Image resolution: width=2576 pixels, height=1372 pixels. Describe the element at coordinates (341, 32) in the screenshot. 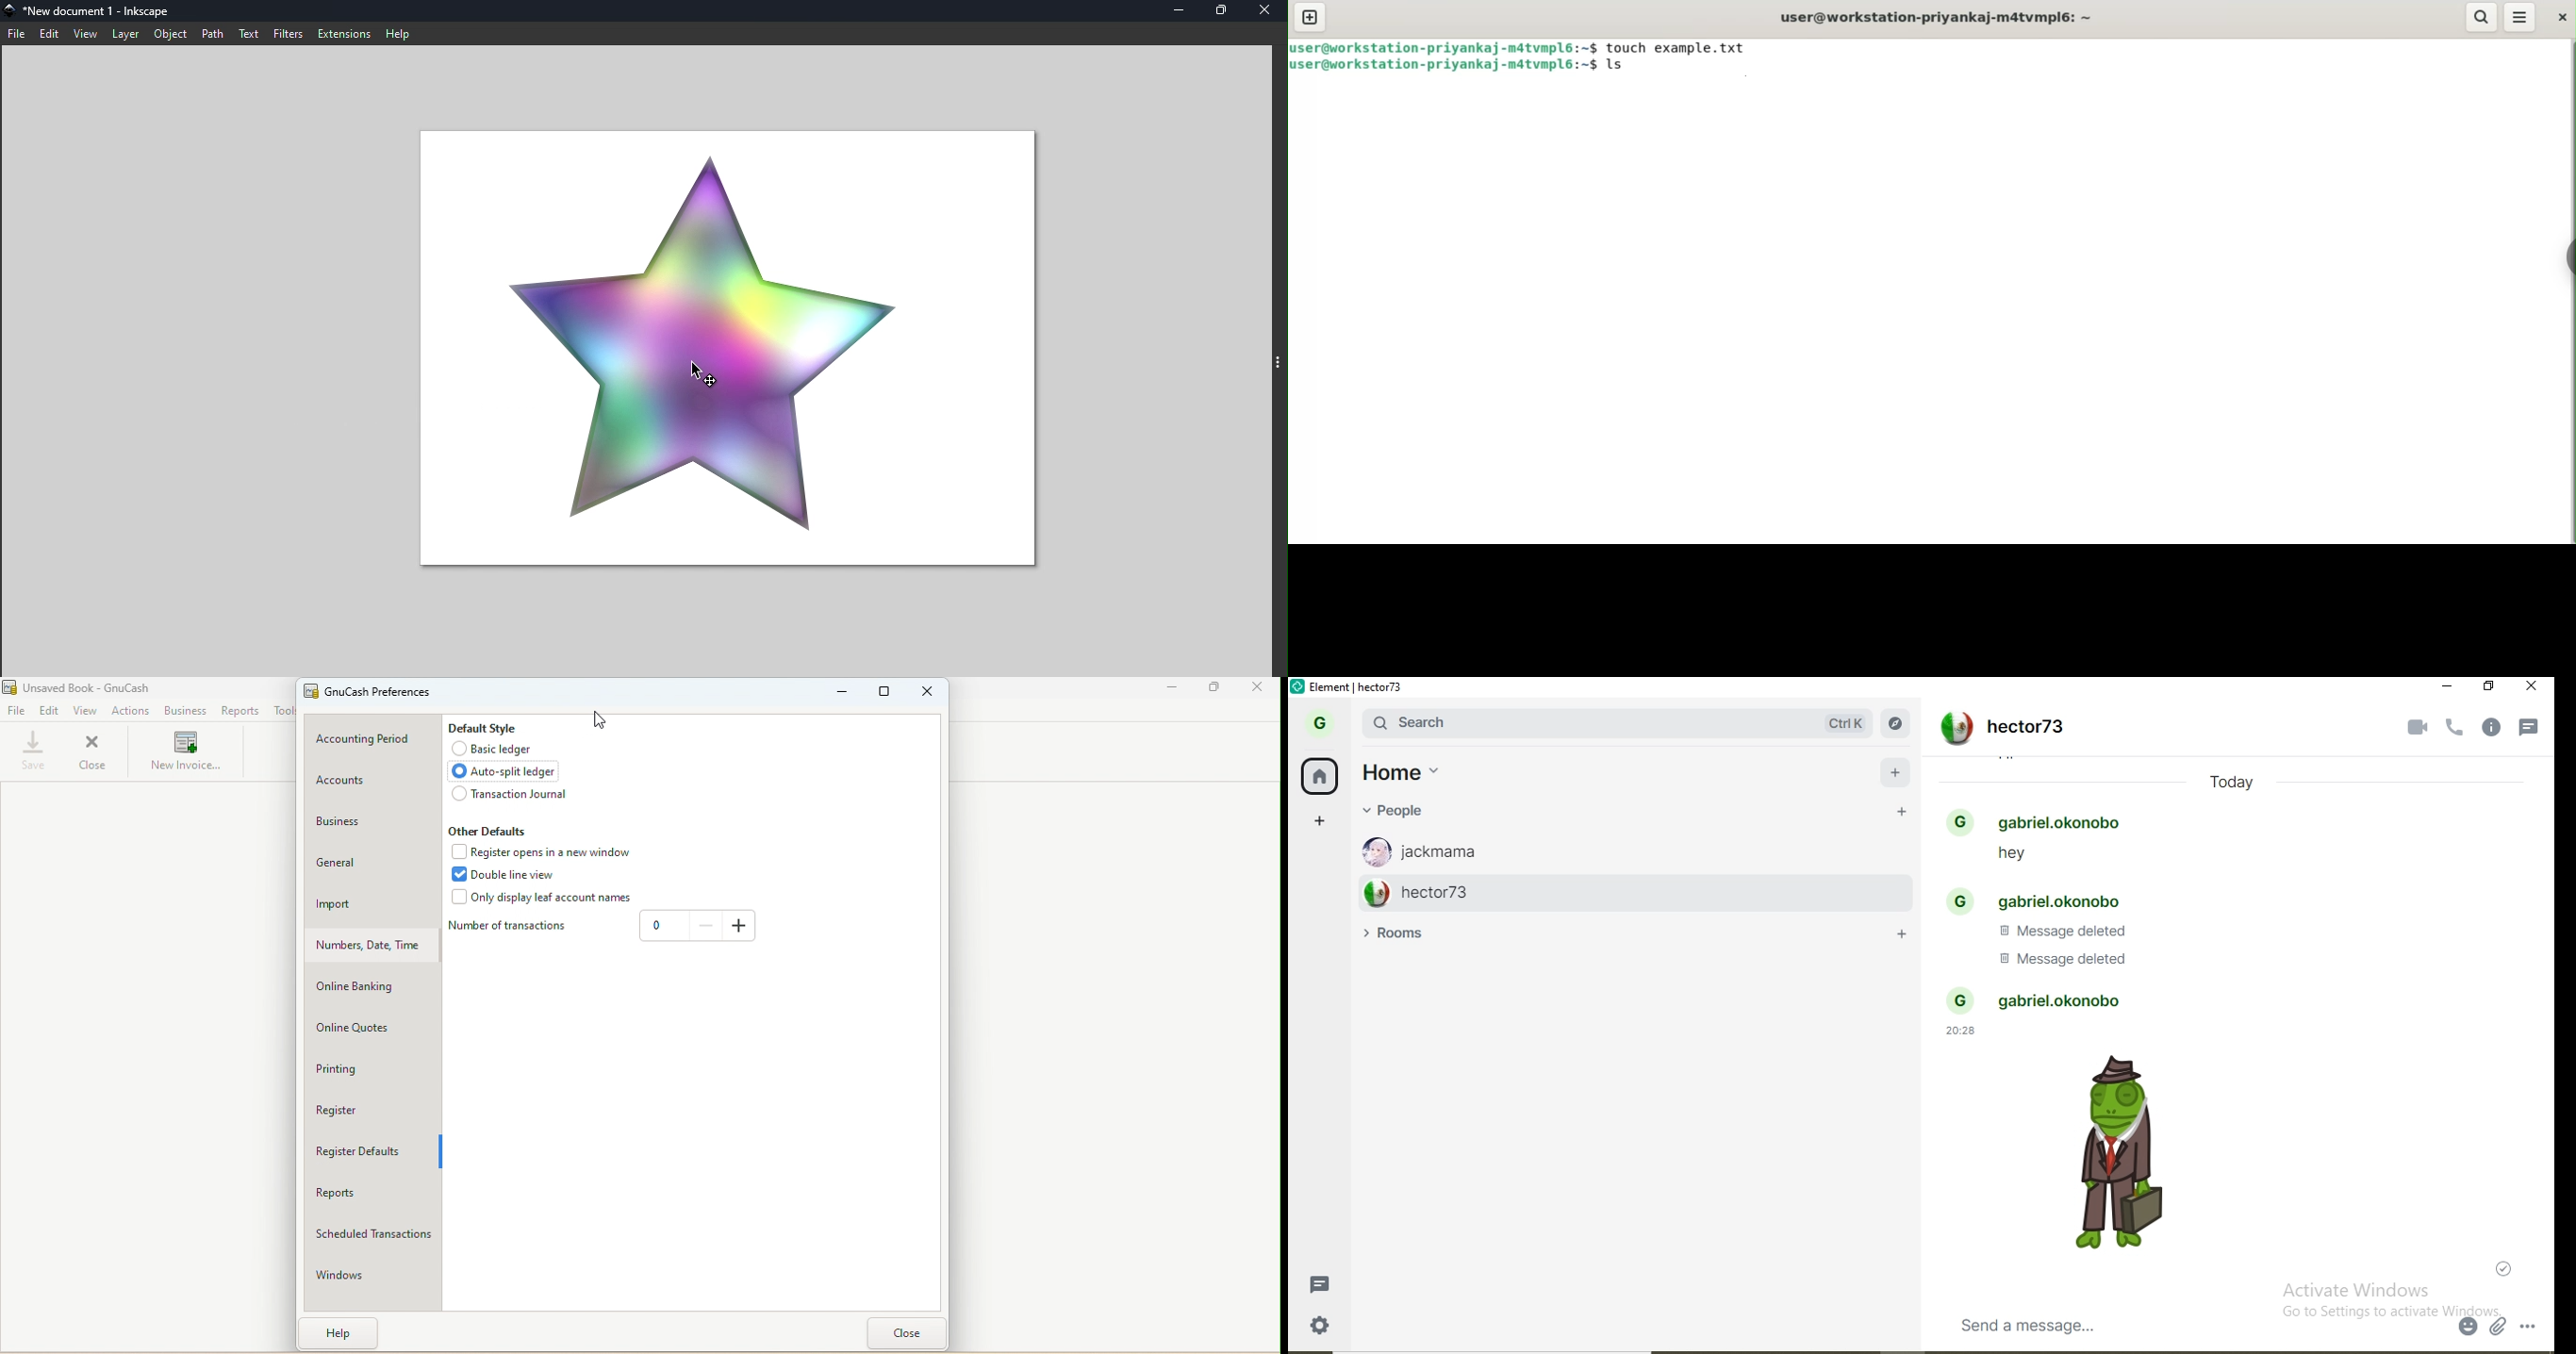

I see `Extensions` at that location.